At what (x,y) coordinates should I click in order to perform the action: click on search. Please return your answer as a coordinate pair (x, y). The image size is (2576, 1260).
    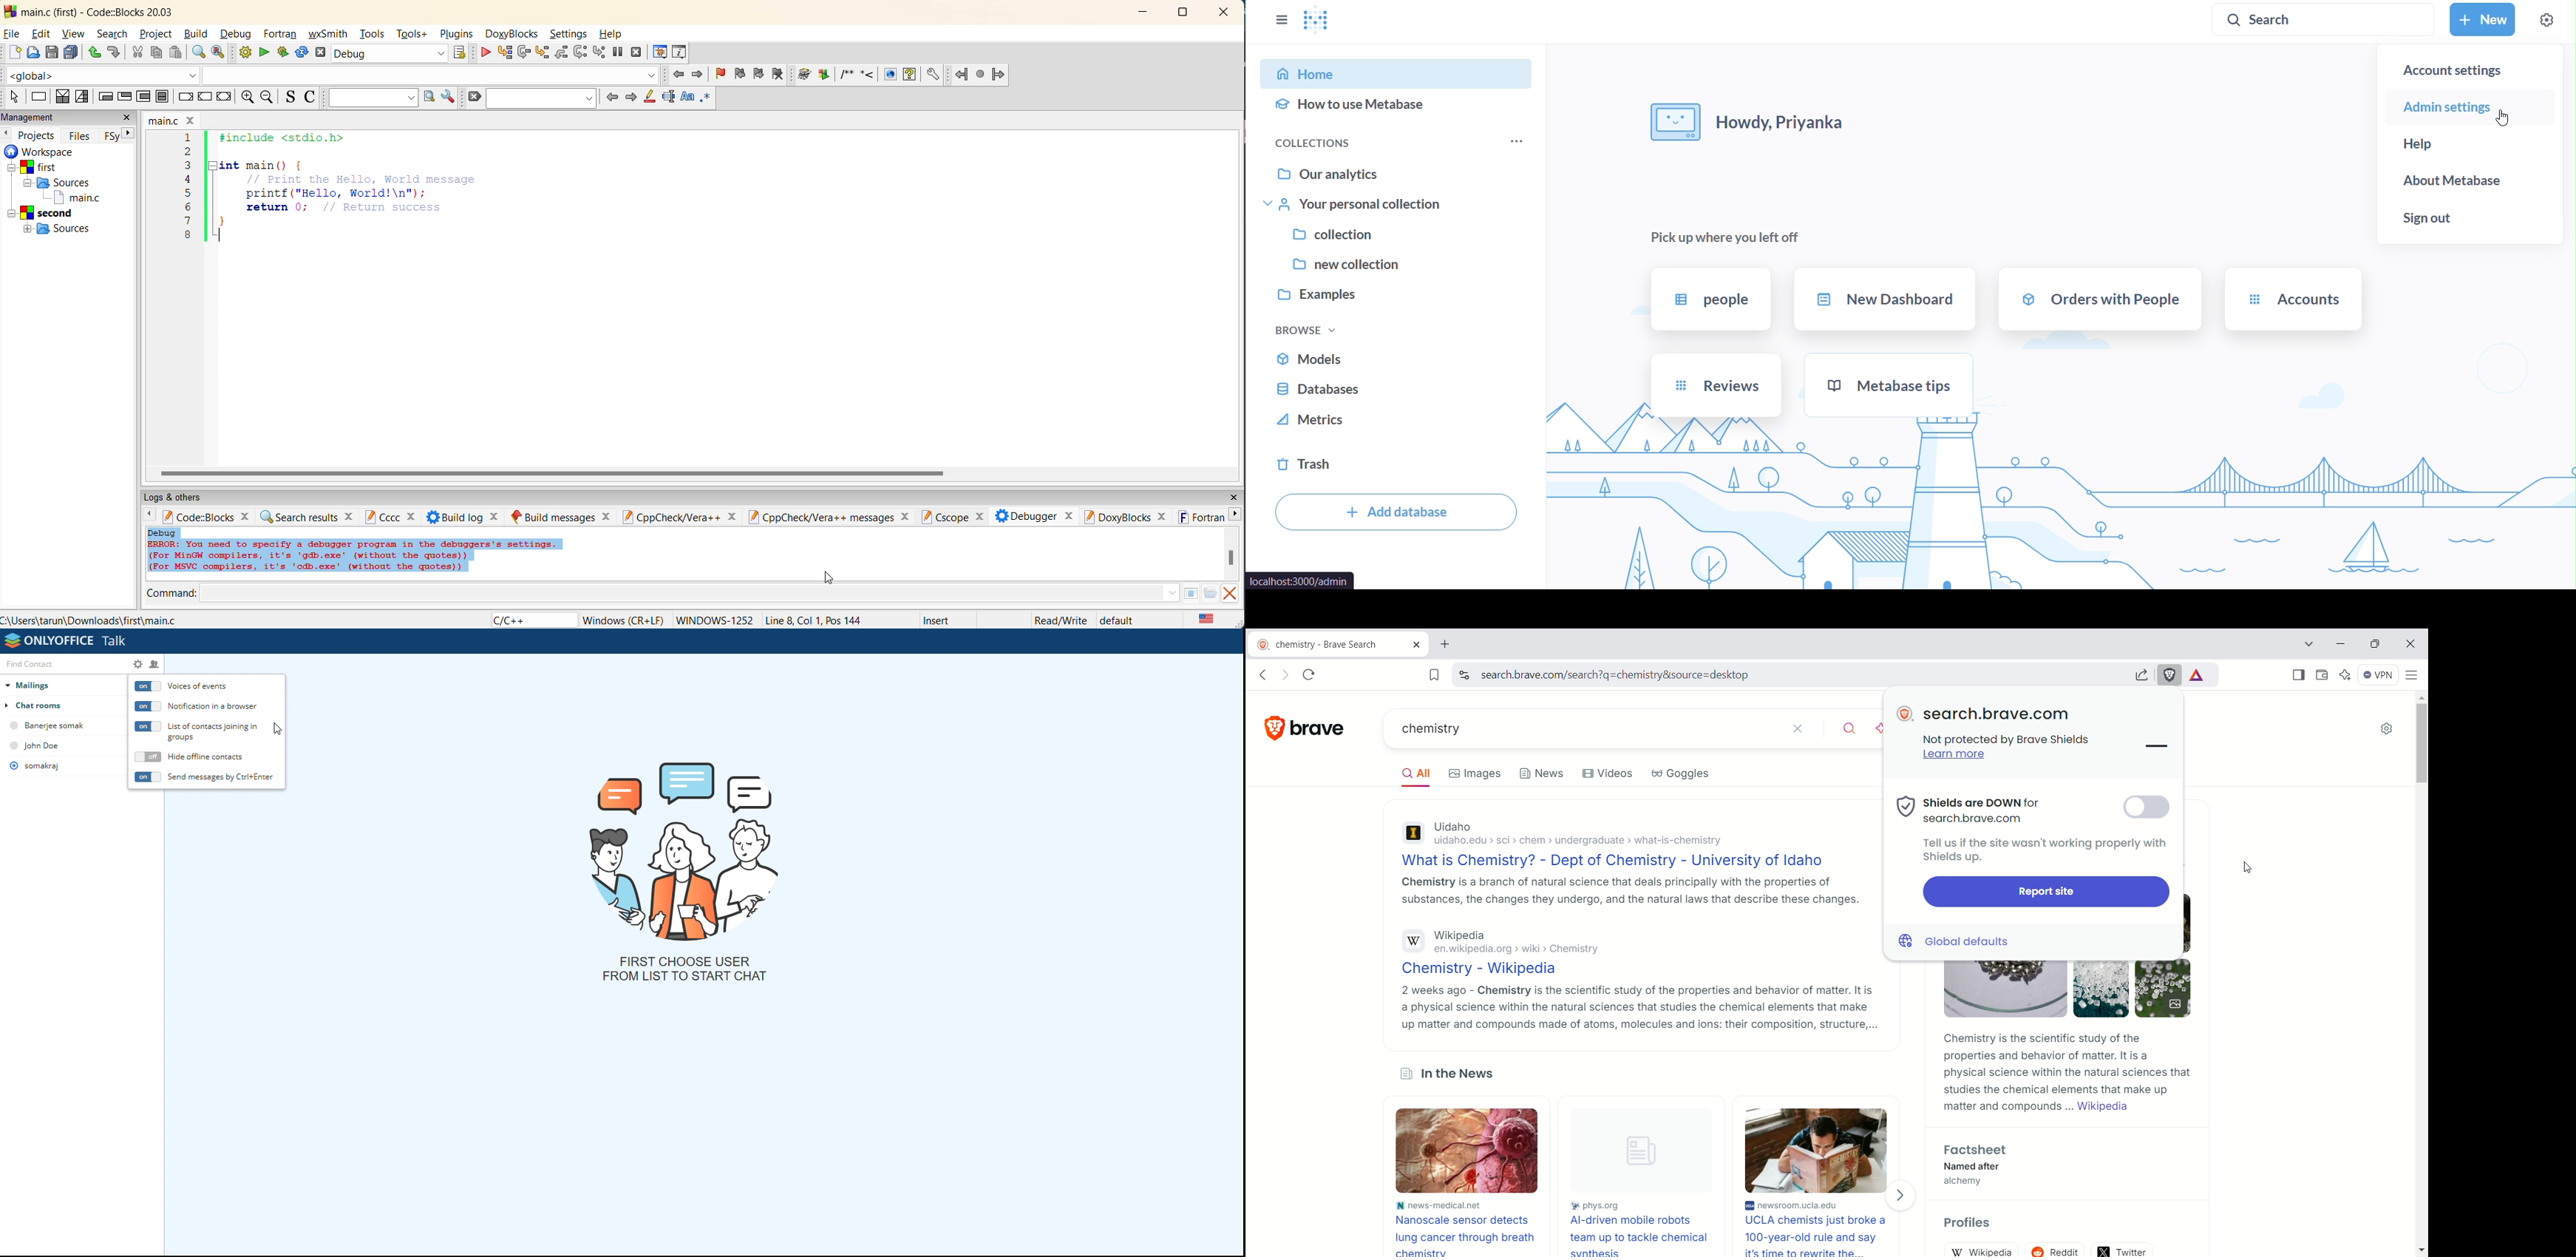
    Looking at the image, I should click on (542, 100).